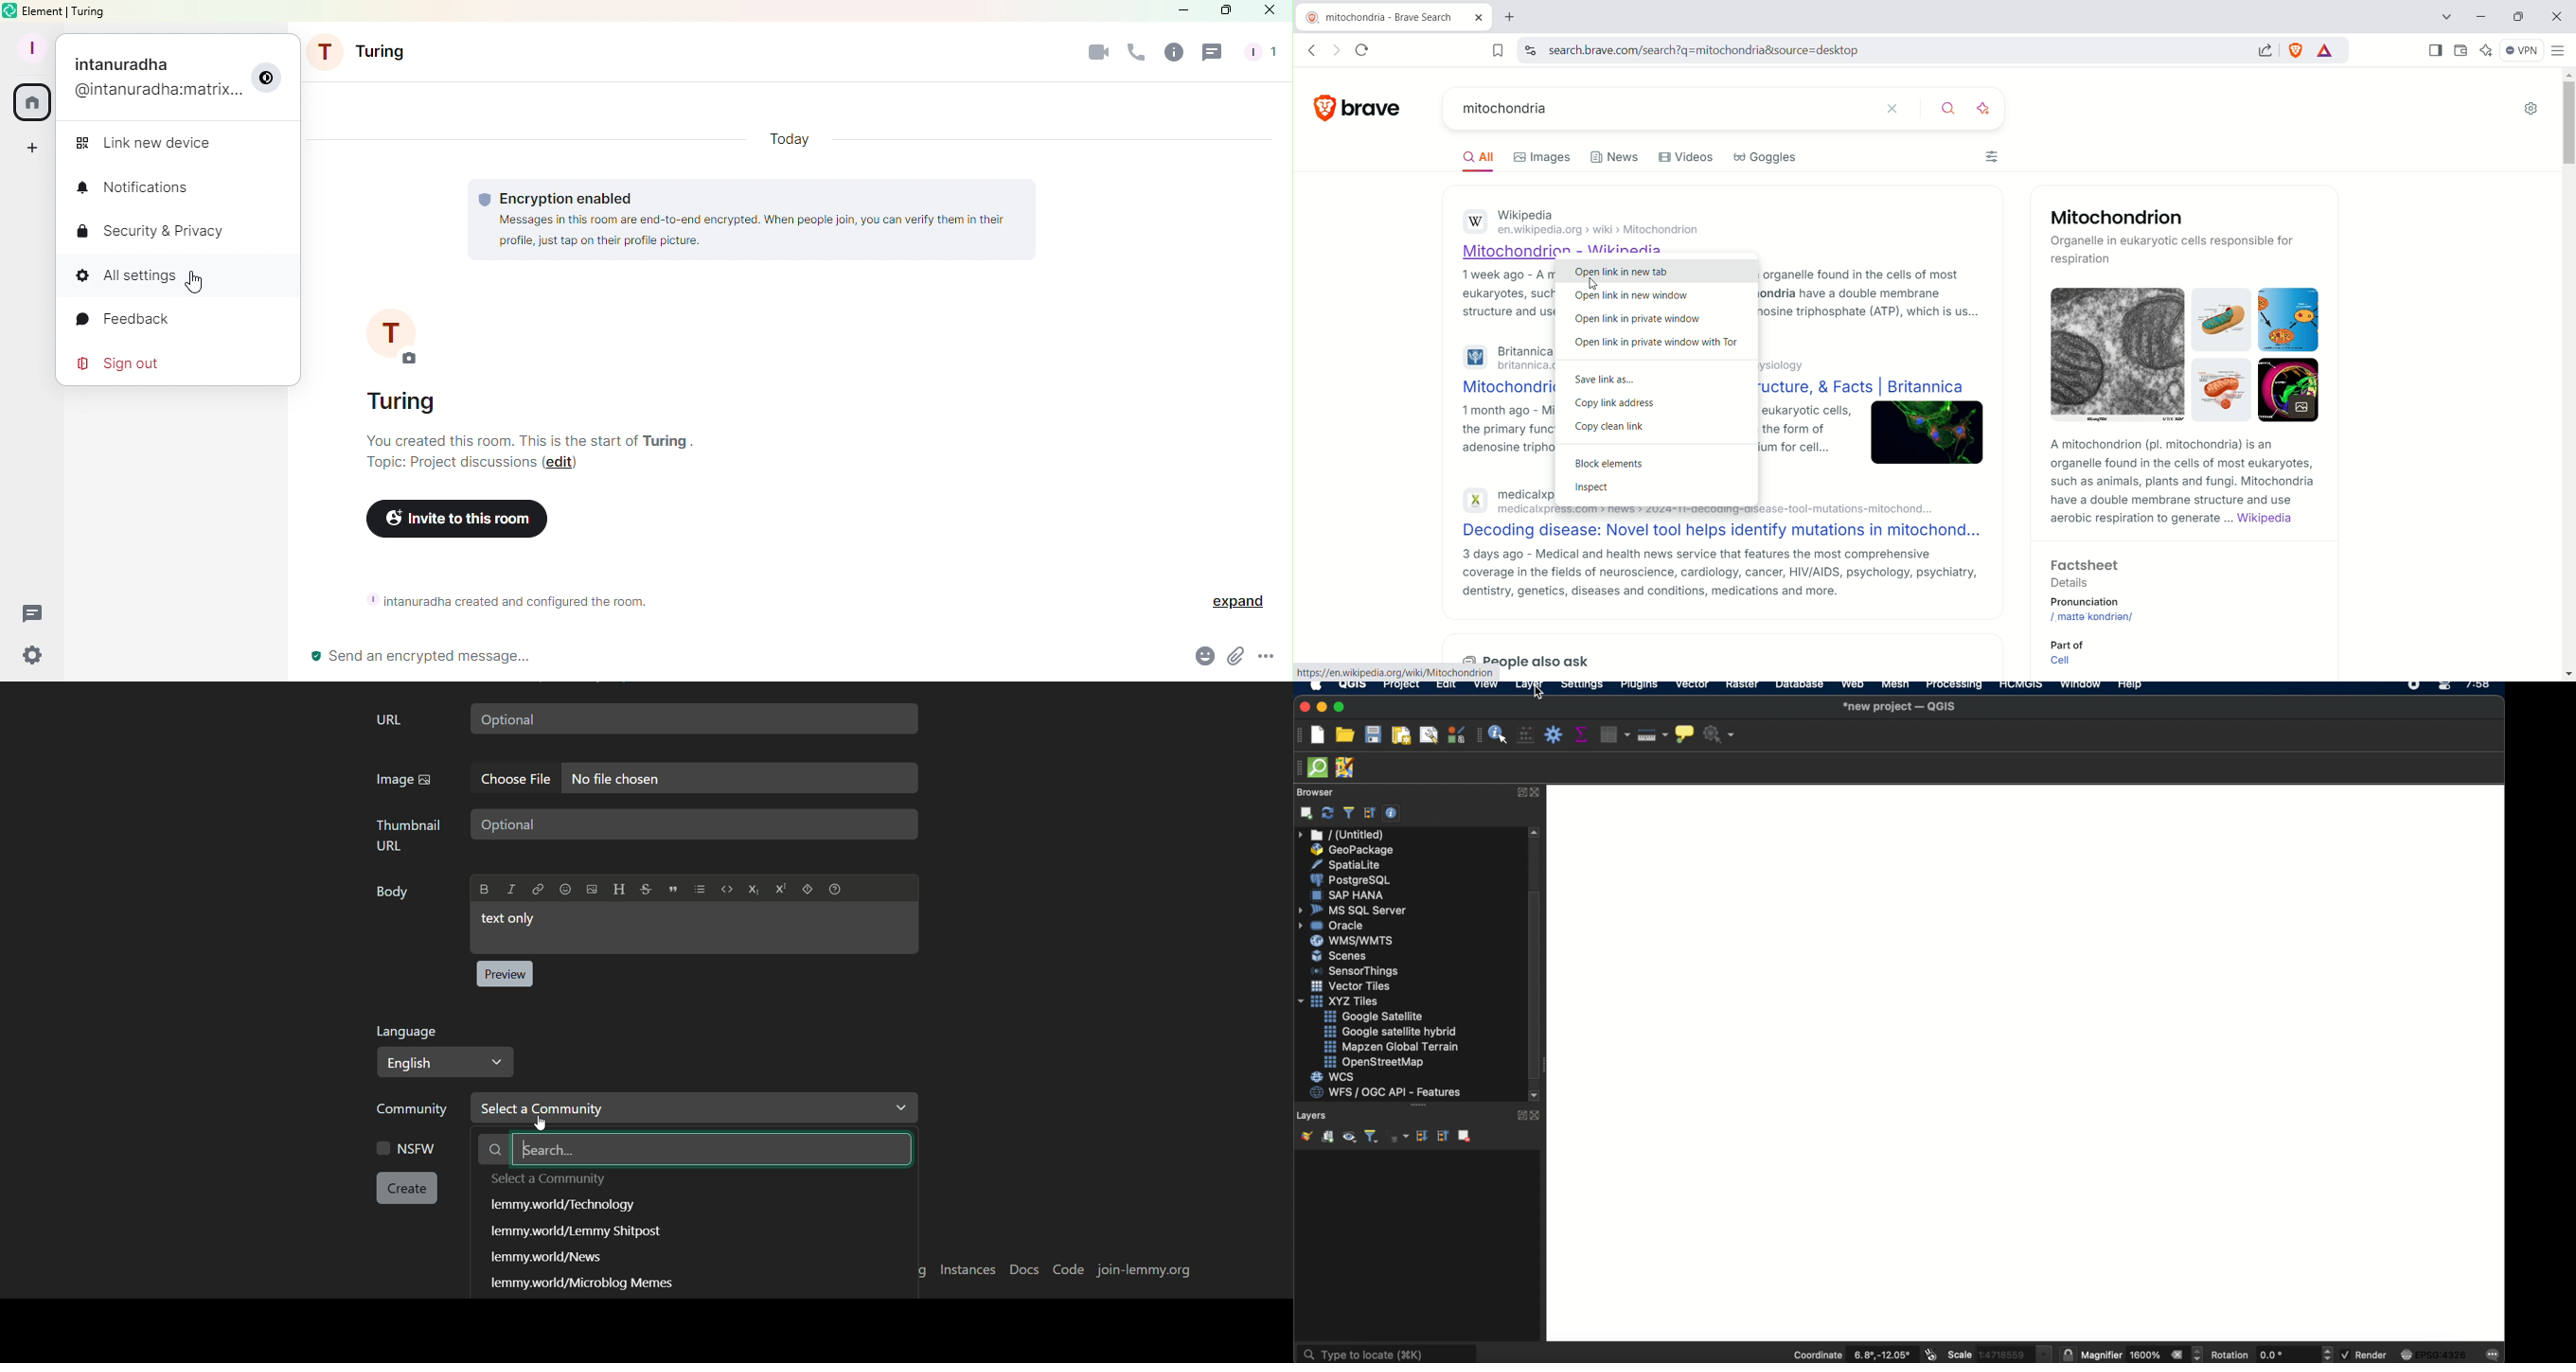  I want to click on customize and control brave, so click(2562, 51).